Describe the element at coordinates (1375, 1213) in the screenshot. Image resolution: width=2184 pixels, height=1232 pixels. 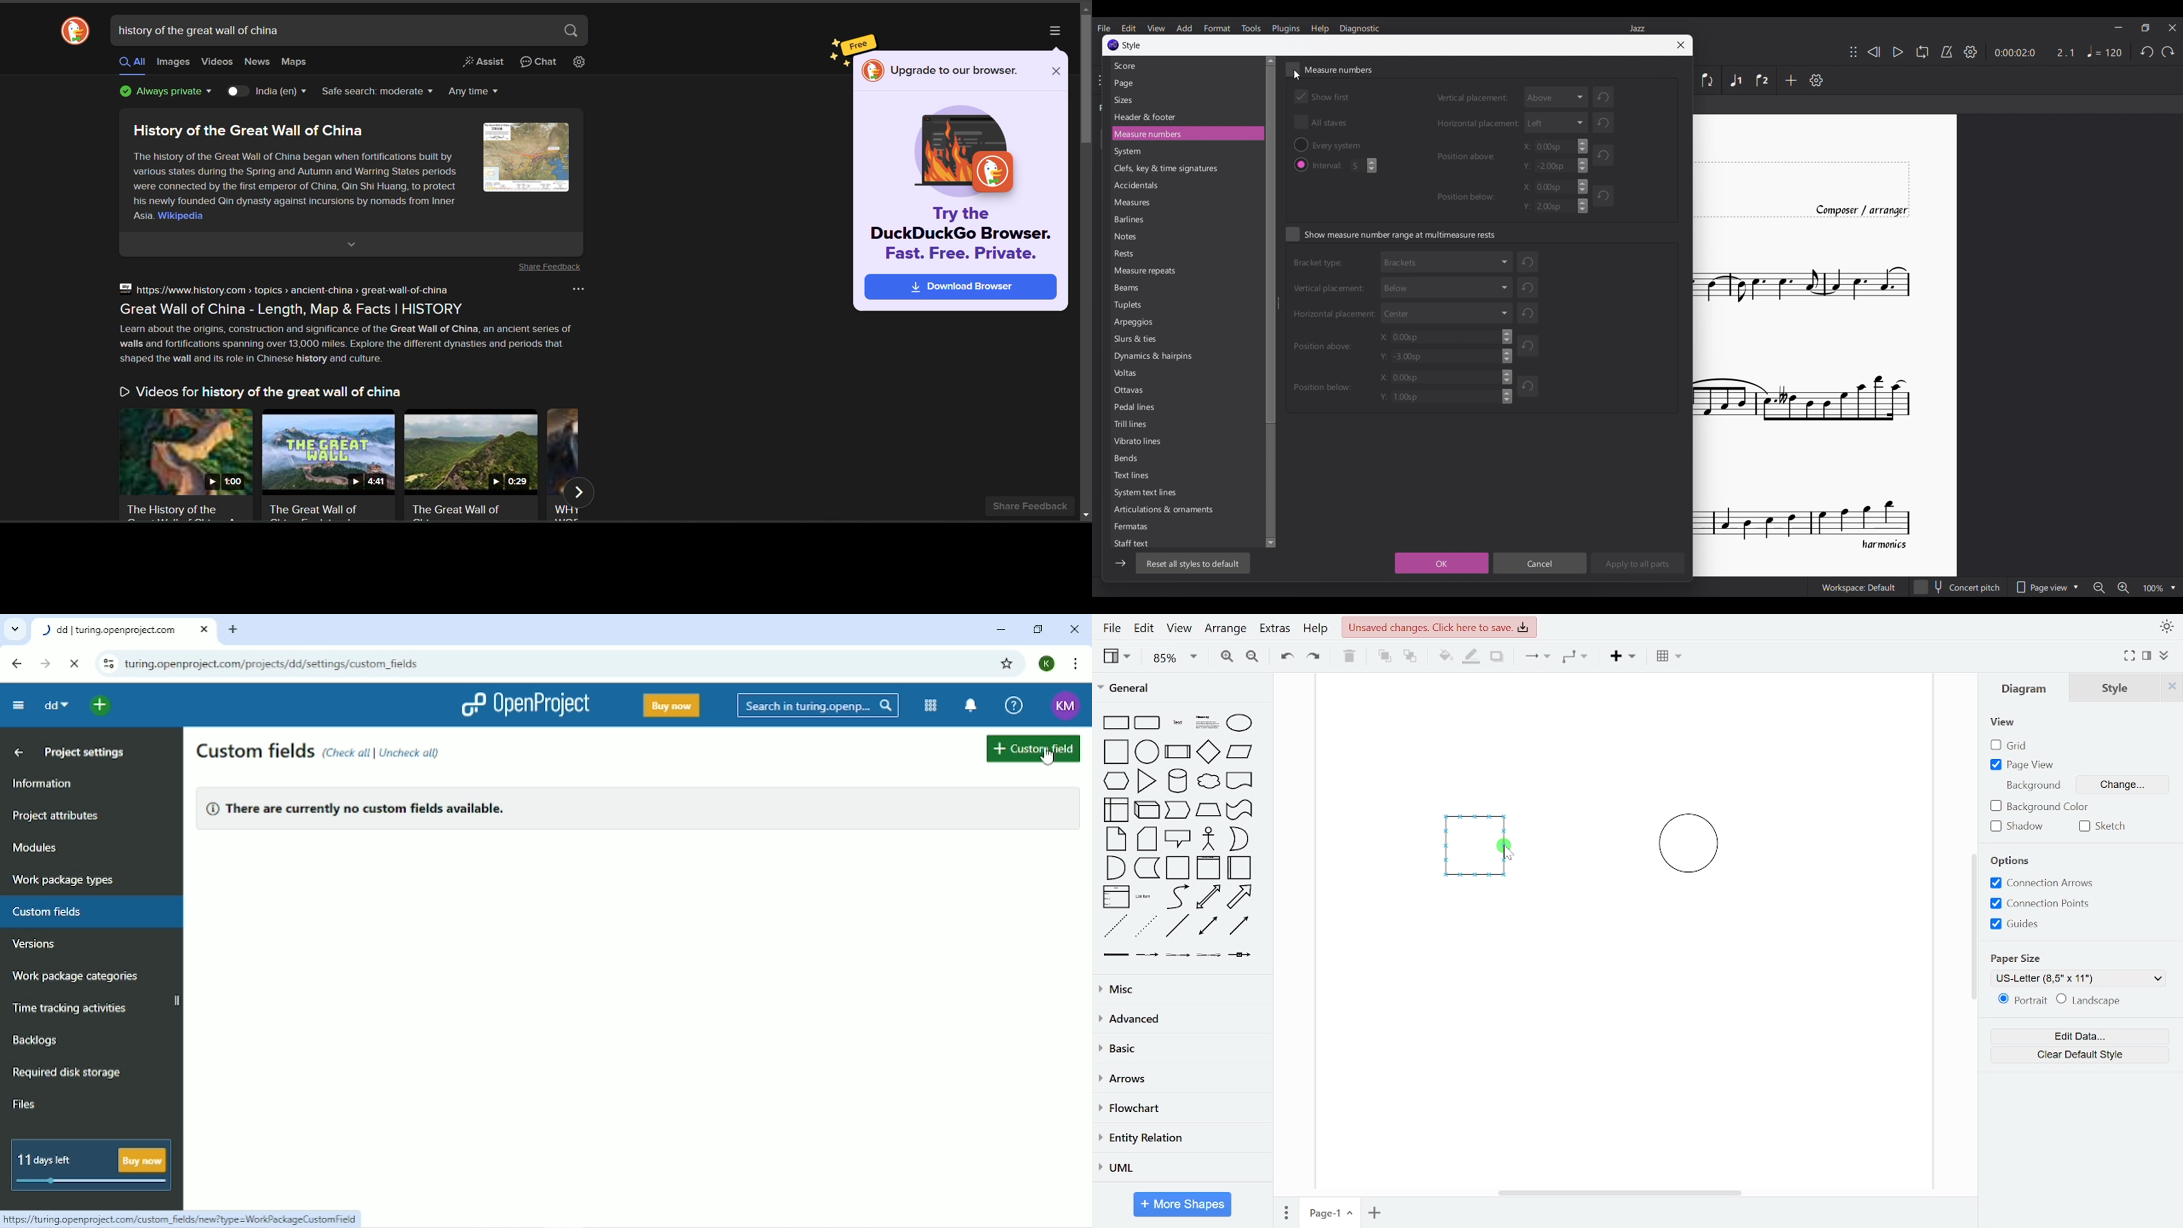
I see `add page` at that location.